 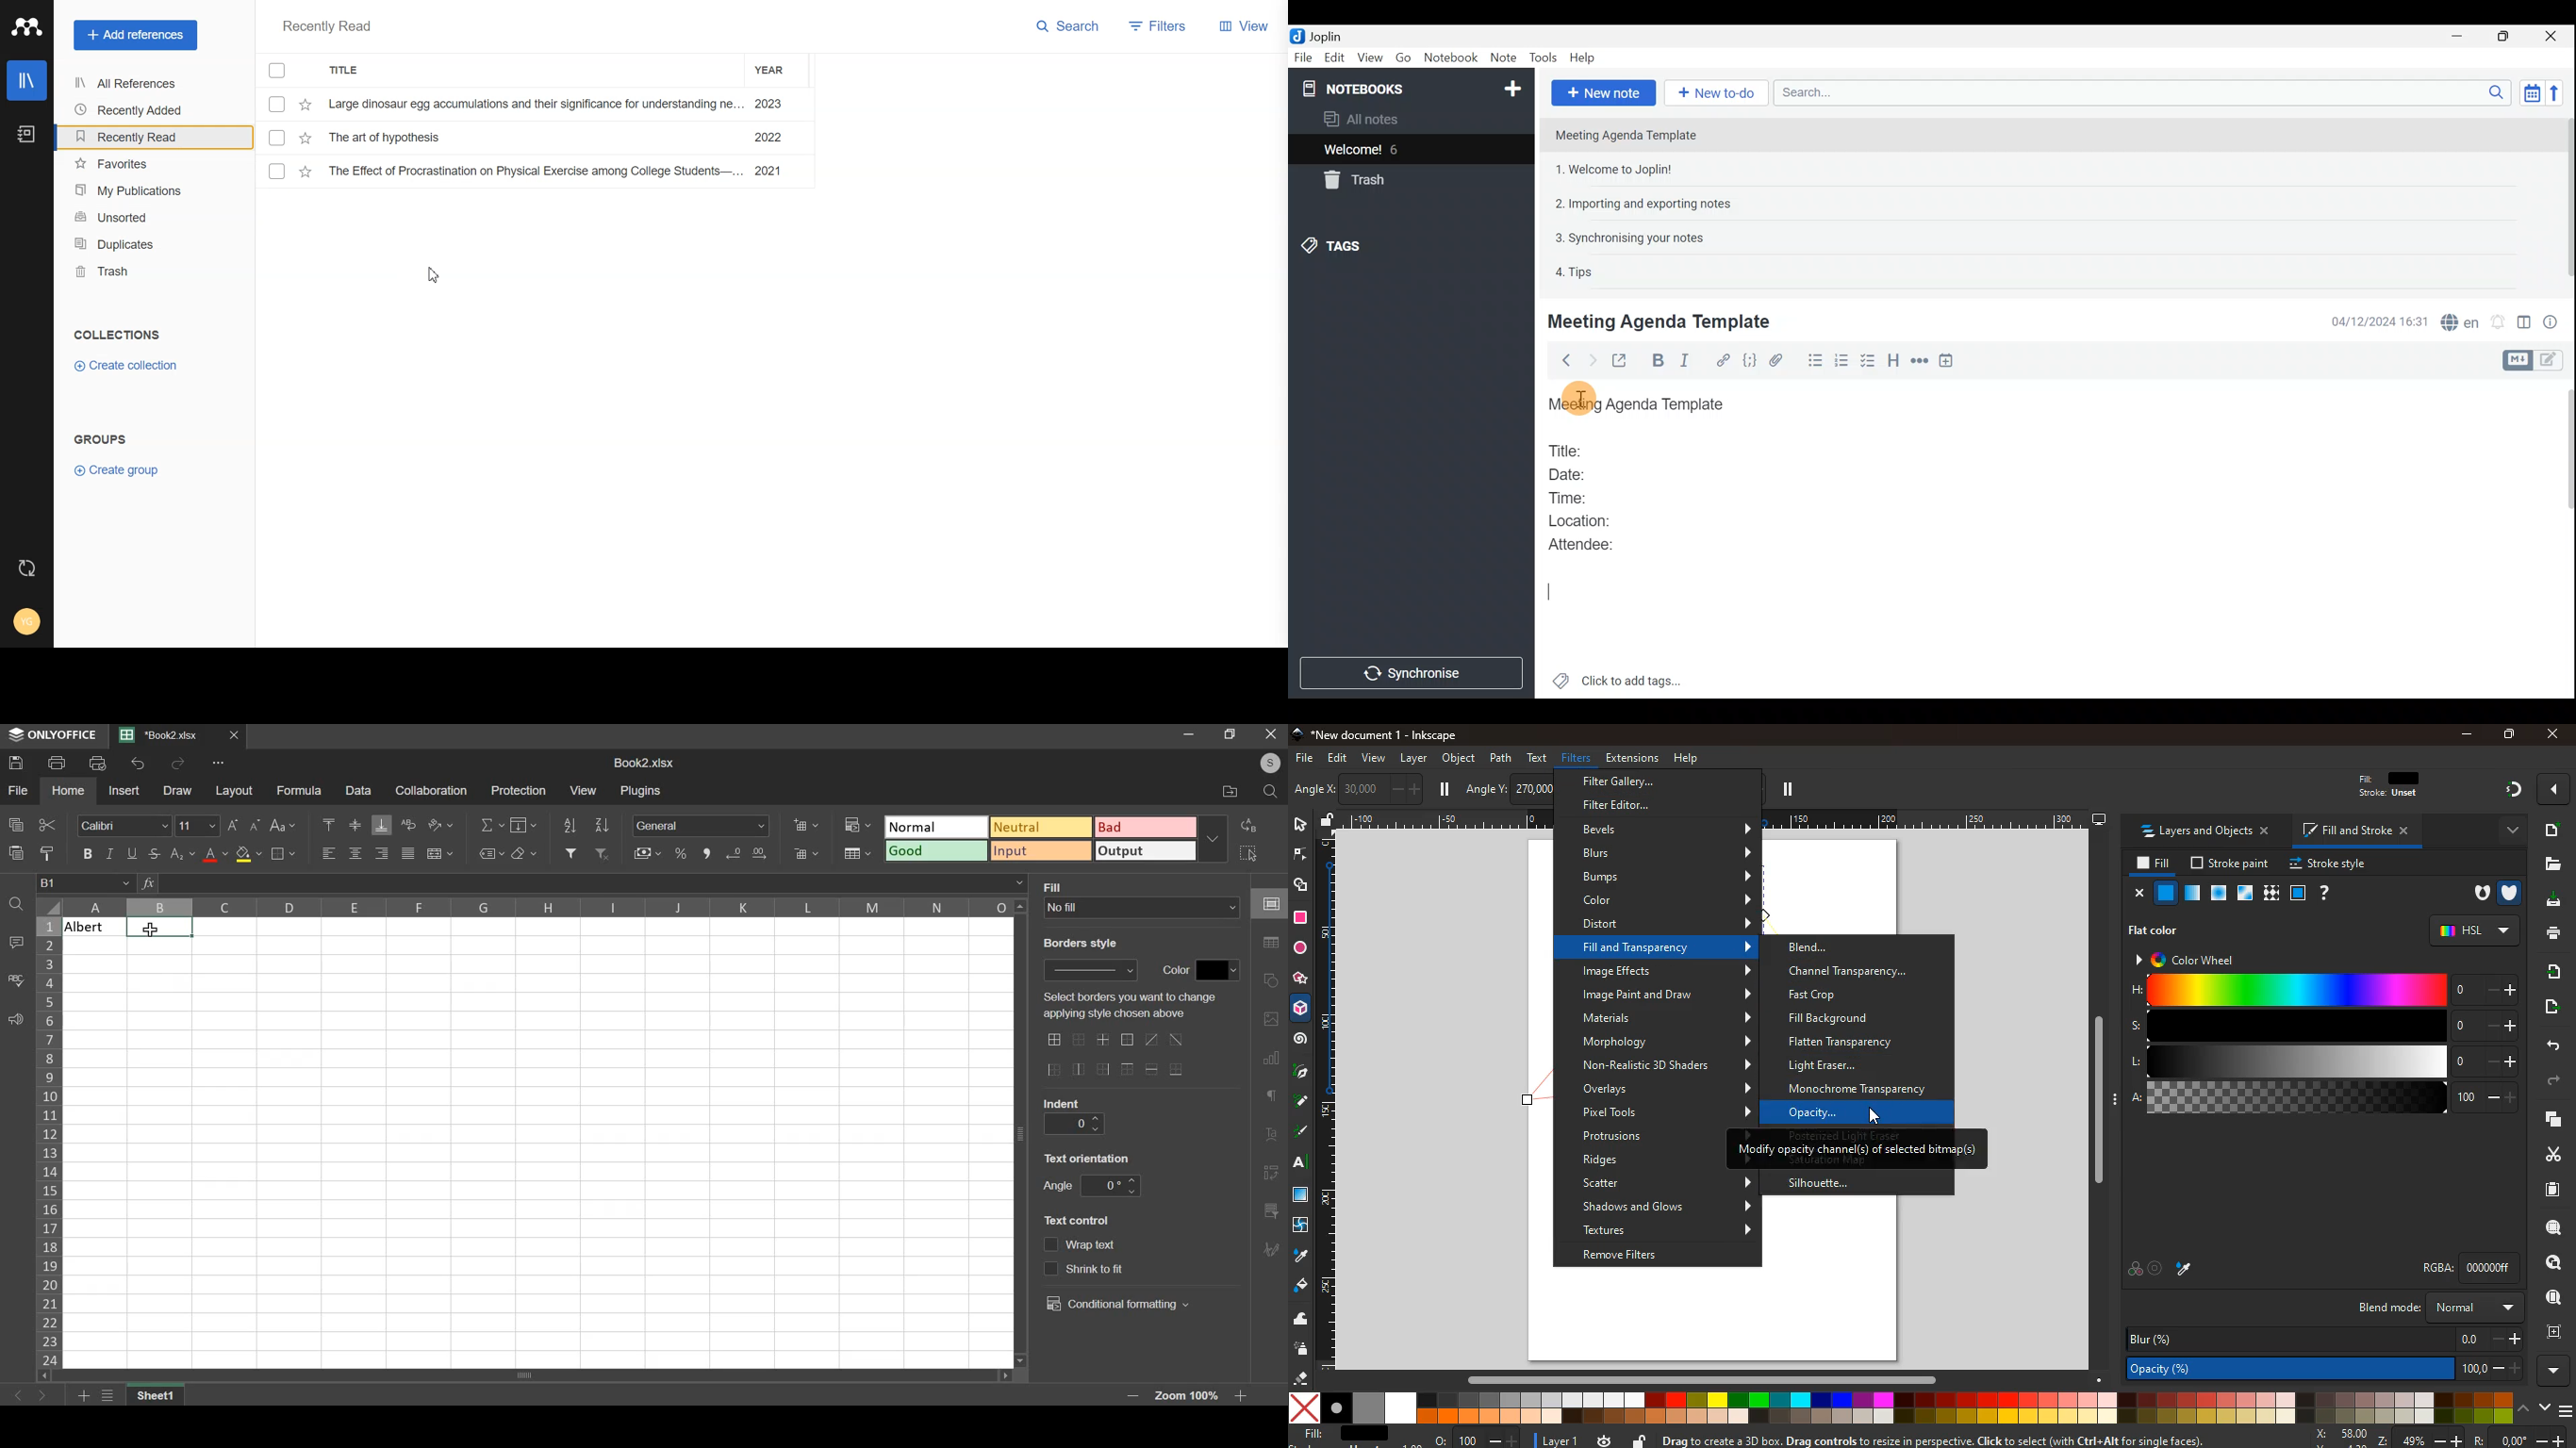 What do you see at coordinates (2322, 1027) in the screenshot?
I see `s` at bounding box center [2322, 1027].